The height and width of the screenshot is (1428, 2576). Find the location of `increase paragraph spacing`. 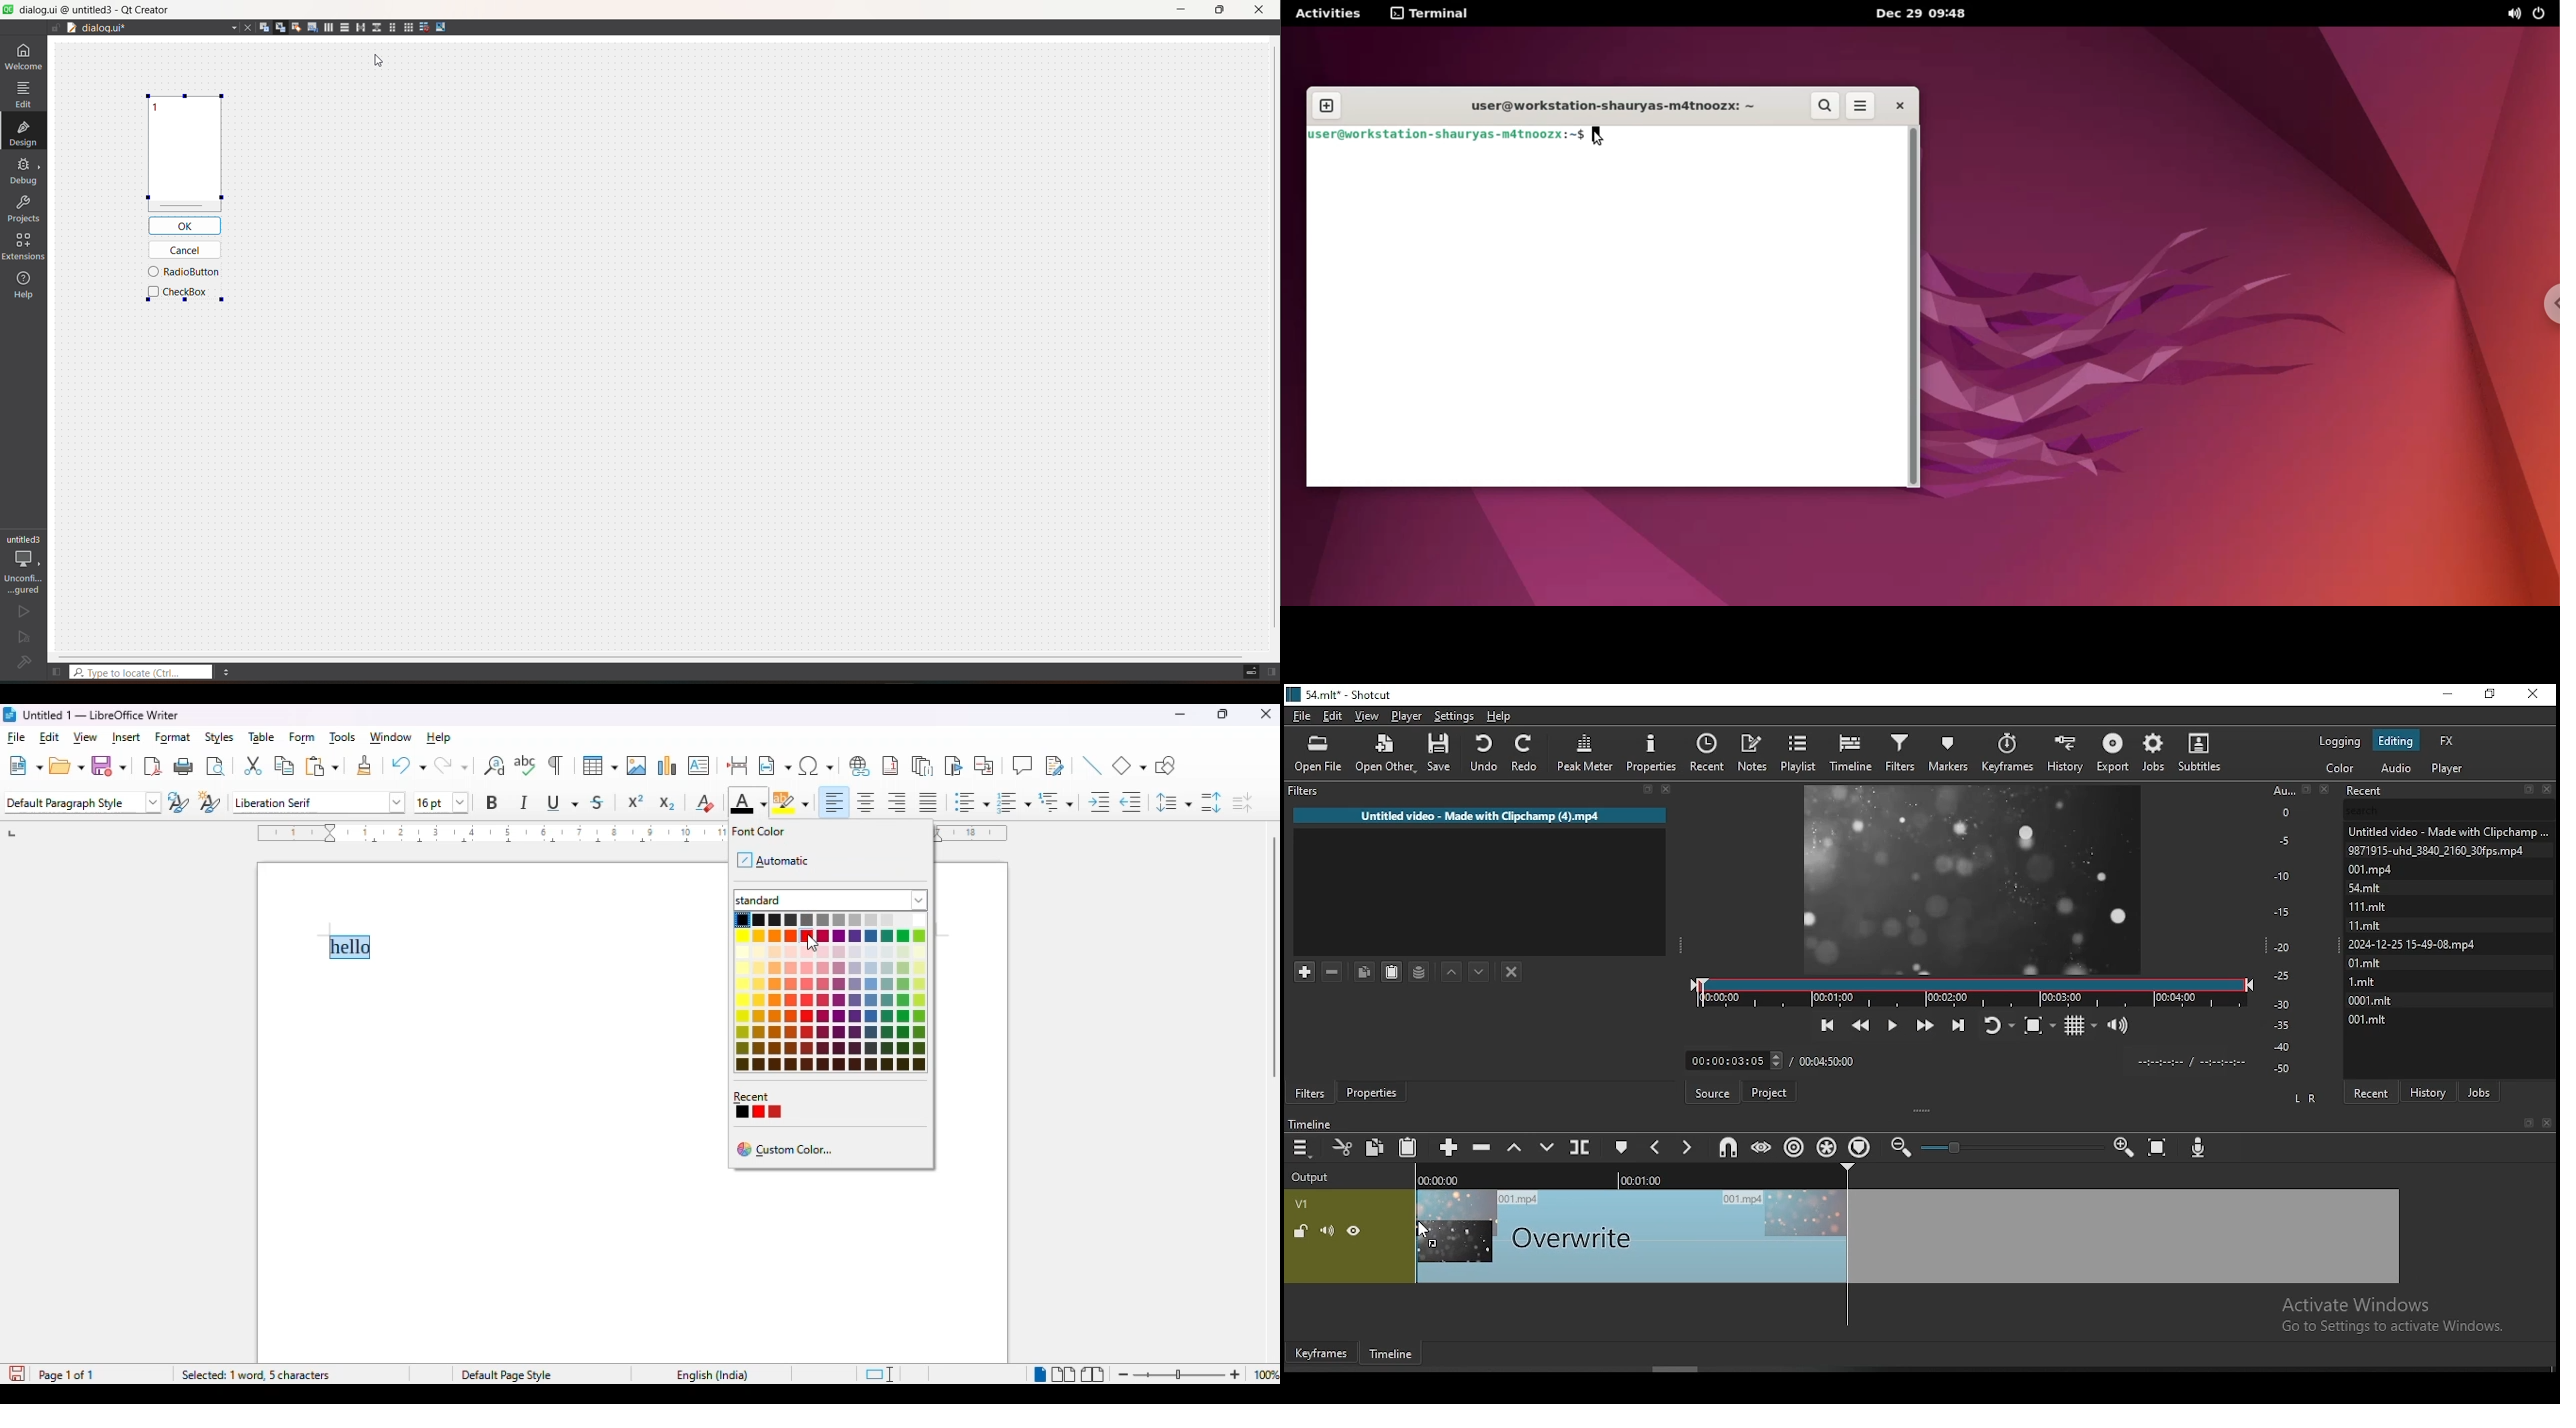

increase paragraph spacing is located at coordinates (1211, 803).